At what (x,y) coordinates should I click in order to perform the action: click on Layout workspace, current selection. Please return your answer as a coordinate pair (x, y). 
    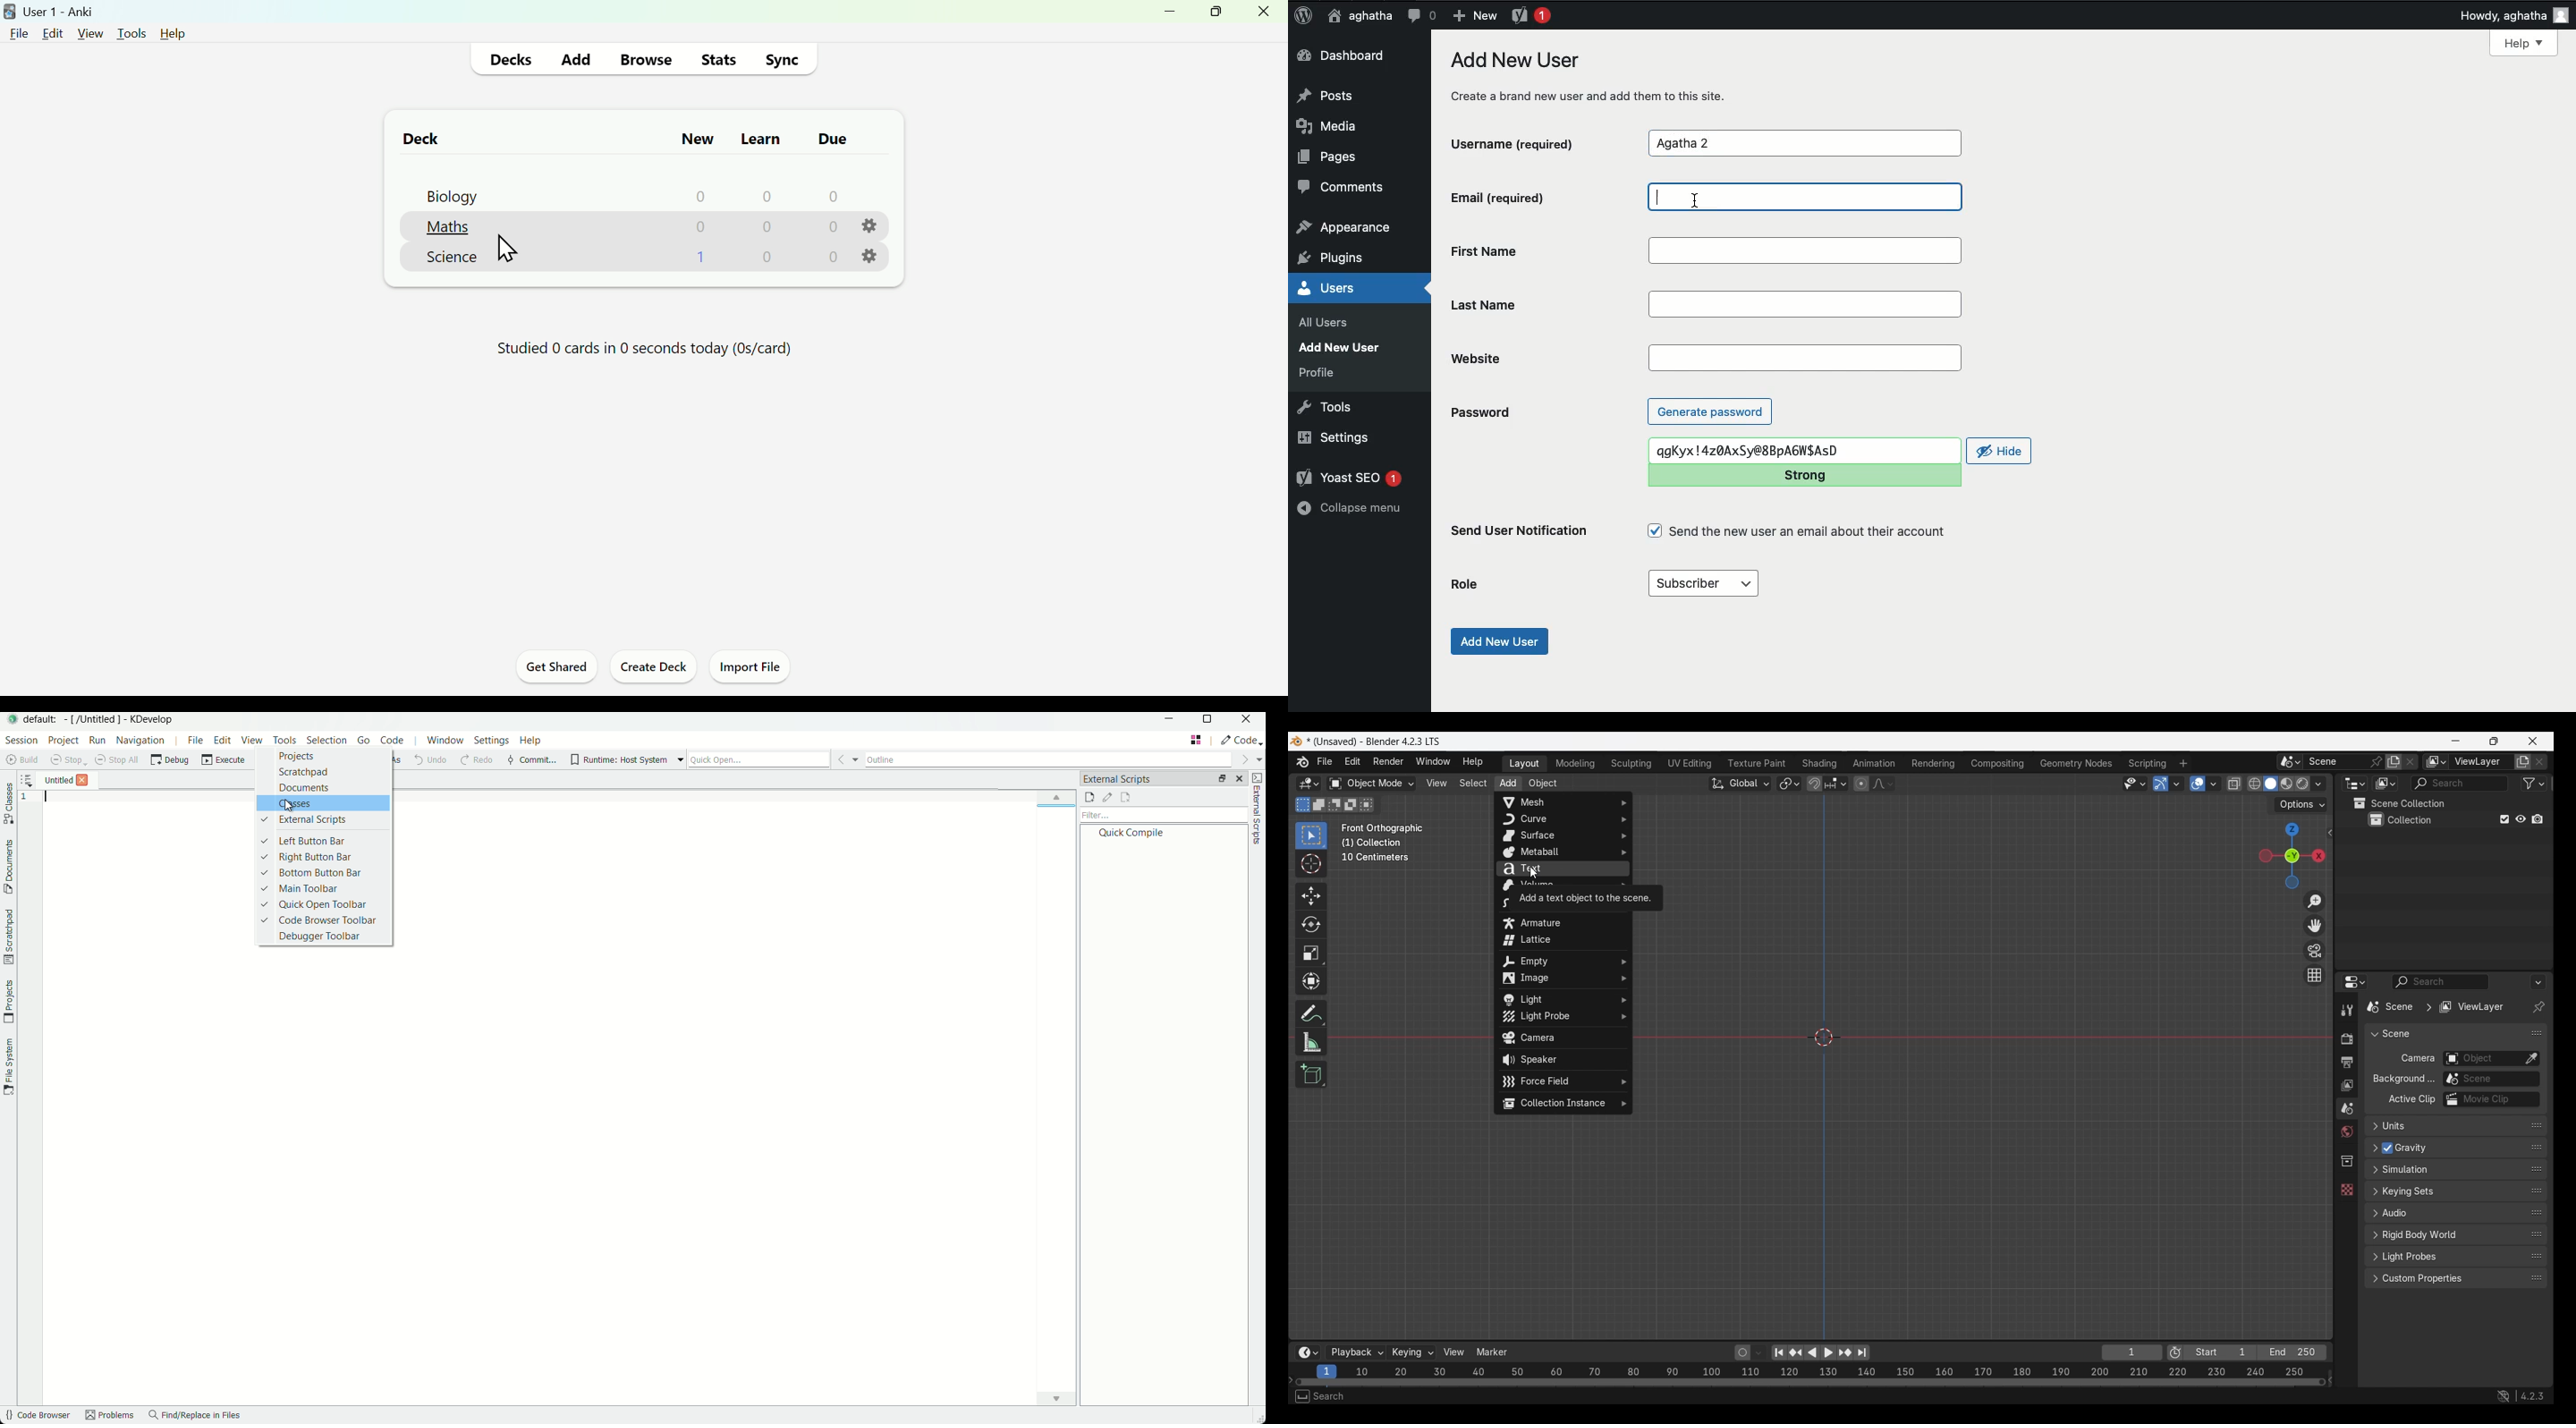
    Looking at the image, I should click on (1524, 764).